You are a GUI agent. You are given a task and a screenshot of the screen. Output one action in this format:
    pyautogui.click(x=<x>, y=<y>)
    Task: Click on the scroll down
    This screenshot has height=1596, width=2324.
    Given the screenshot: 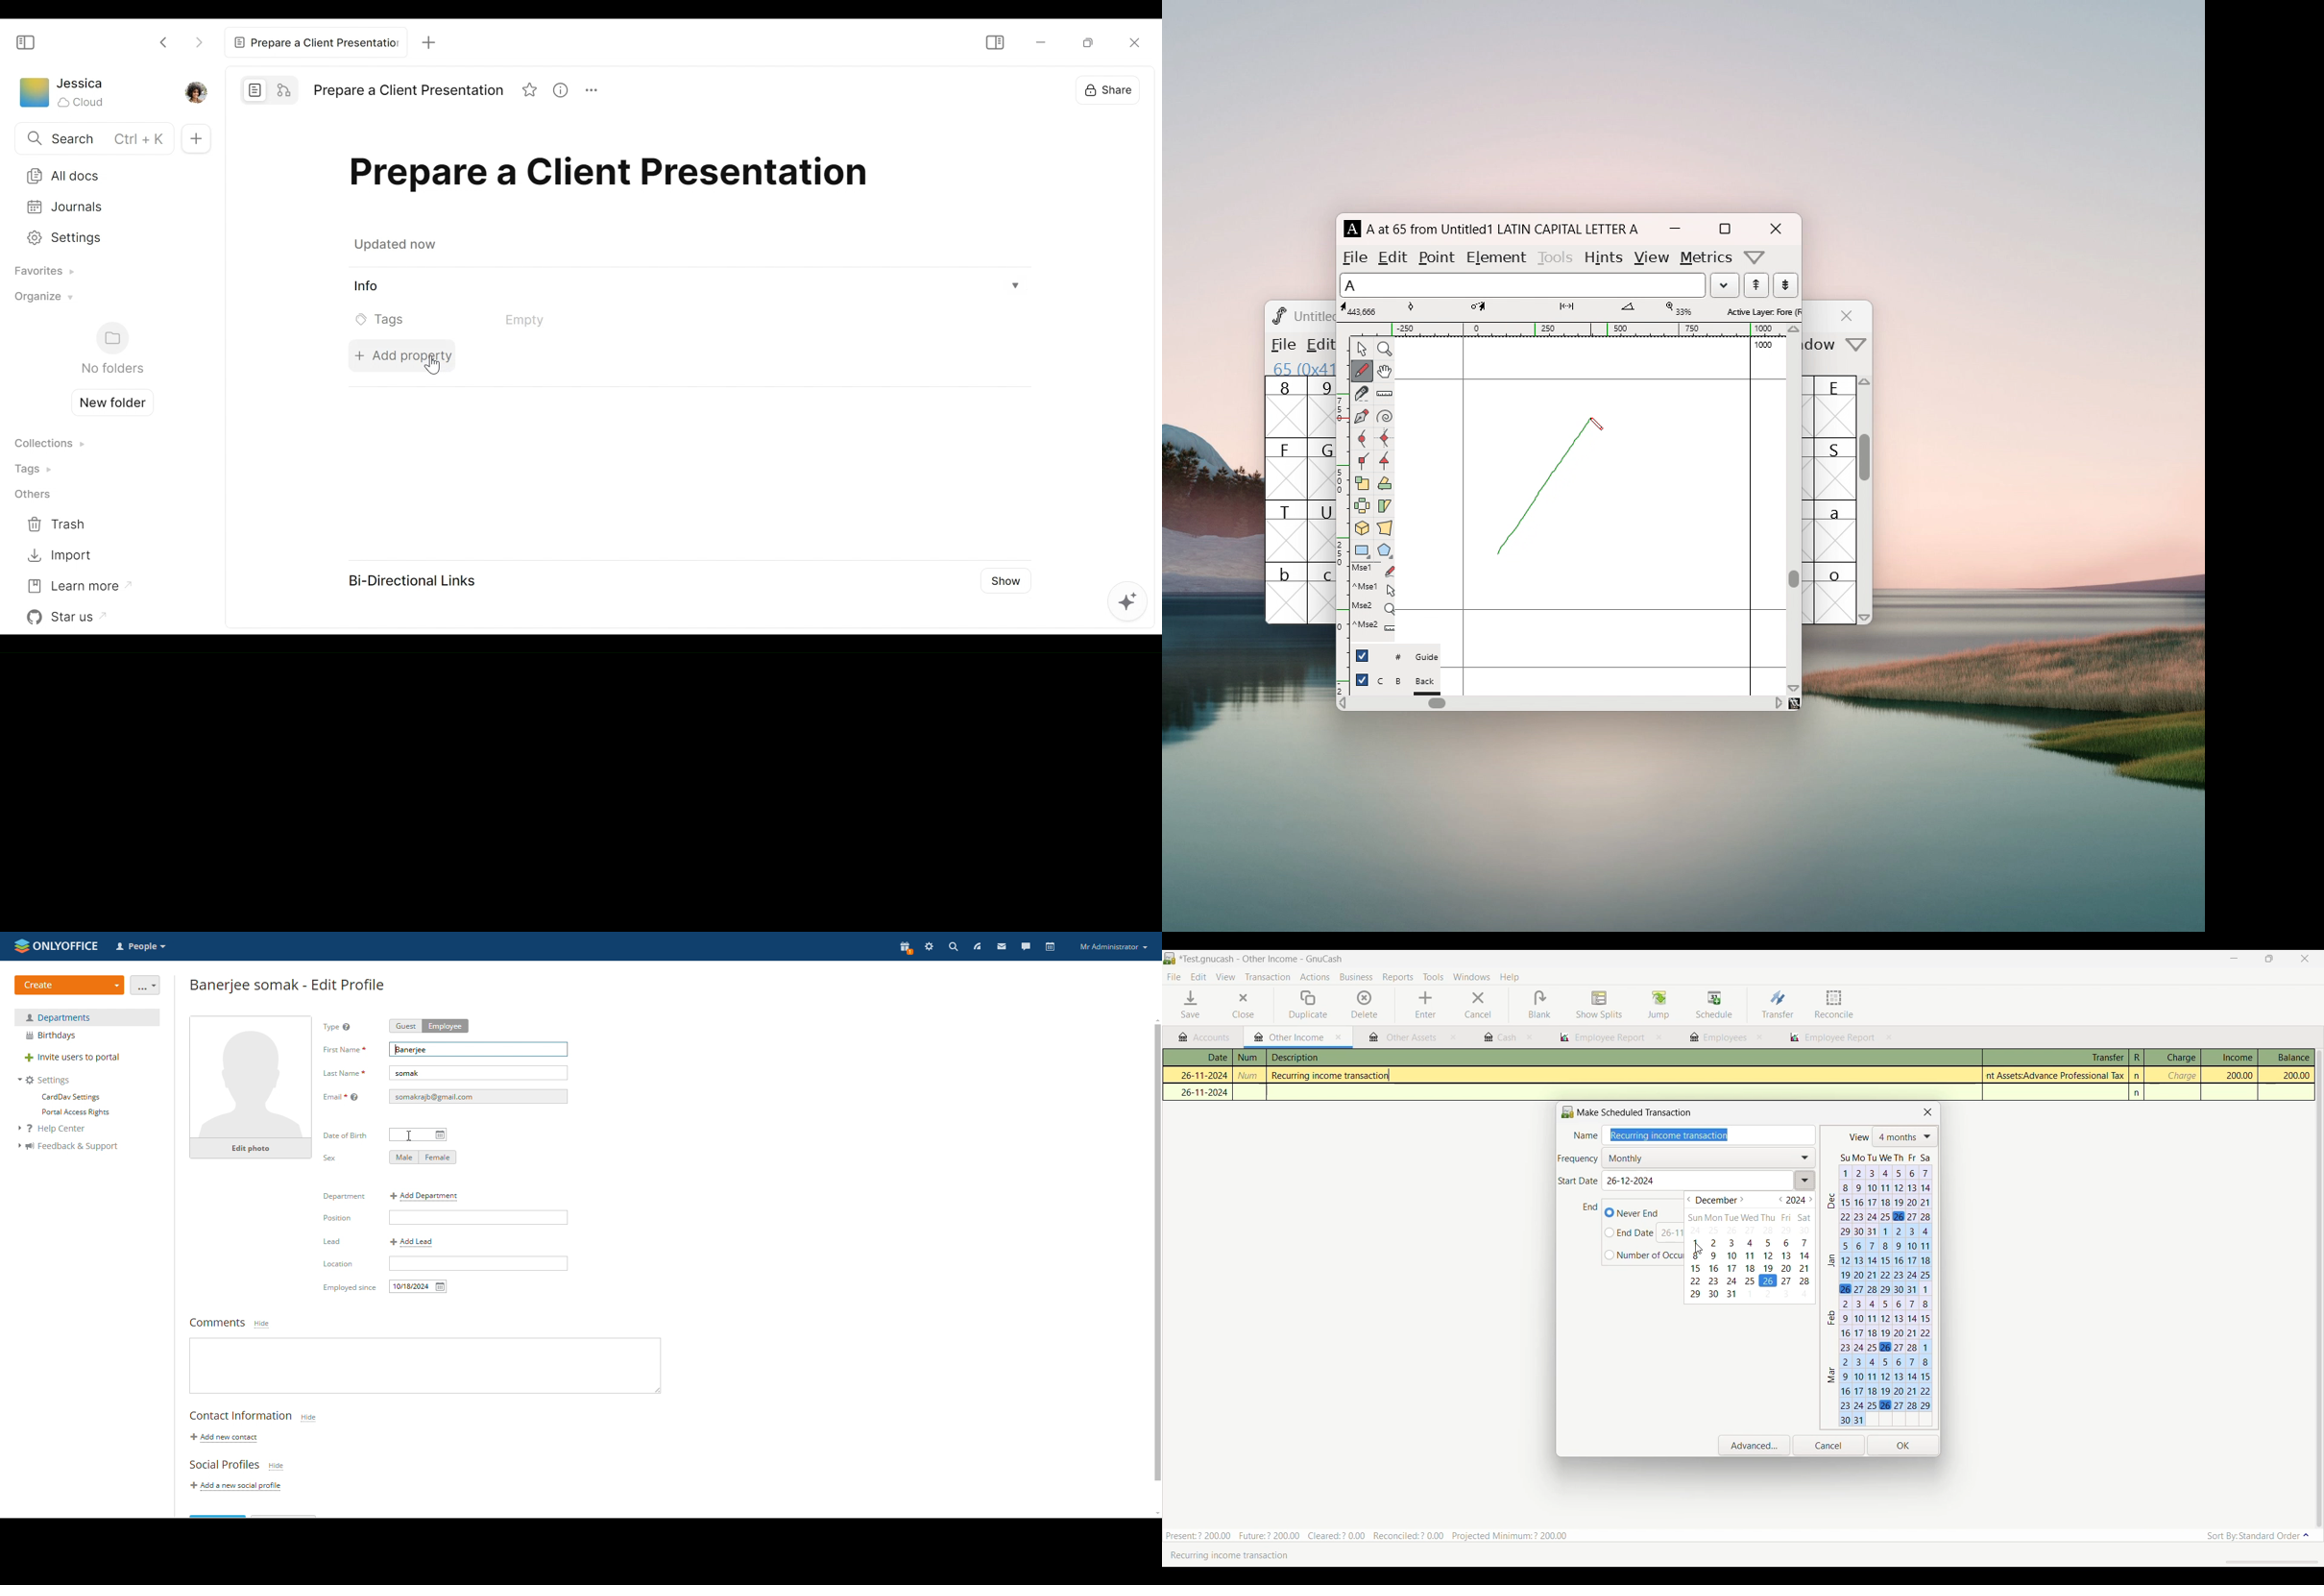 What is the action you would take?
    pyautogui.click(x=1794, y=688)
    